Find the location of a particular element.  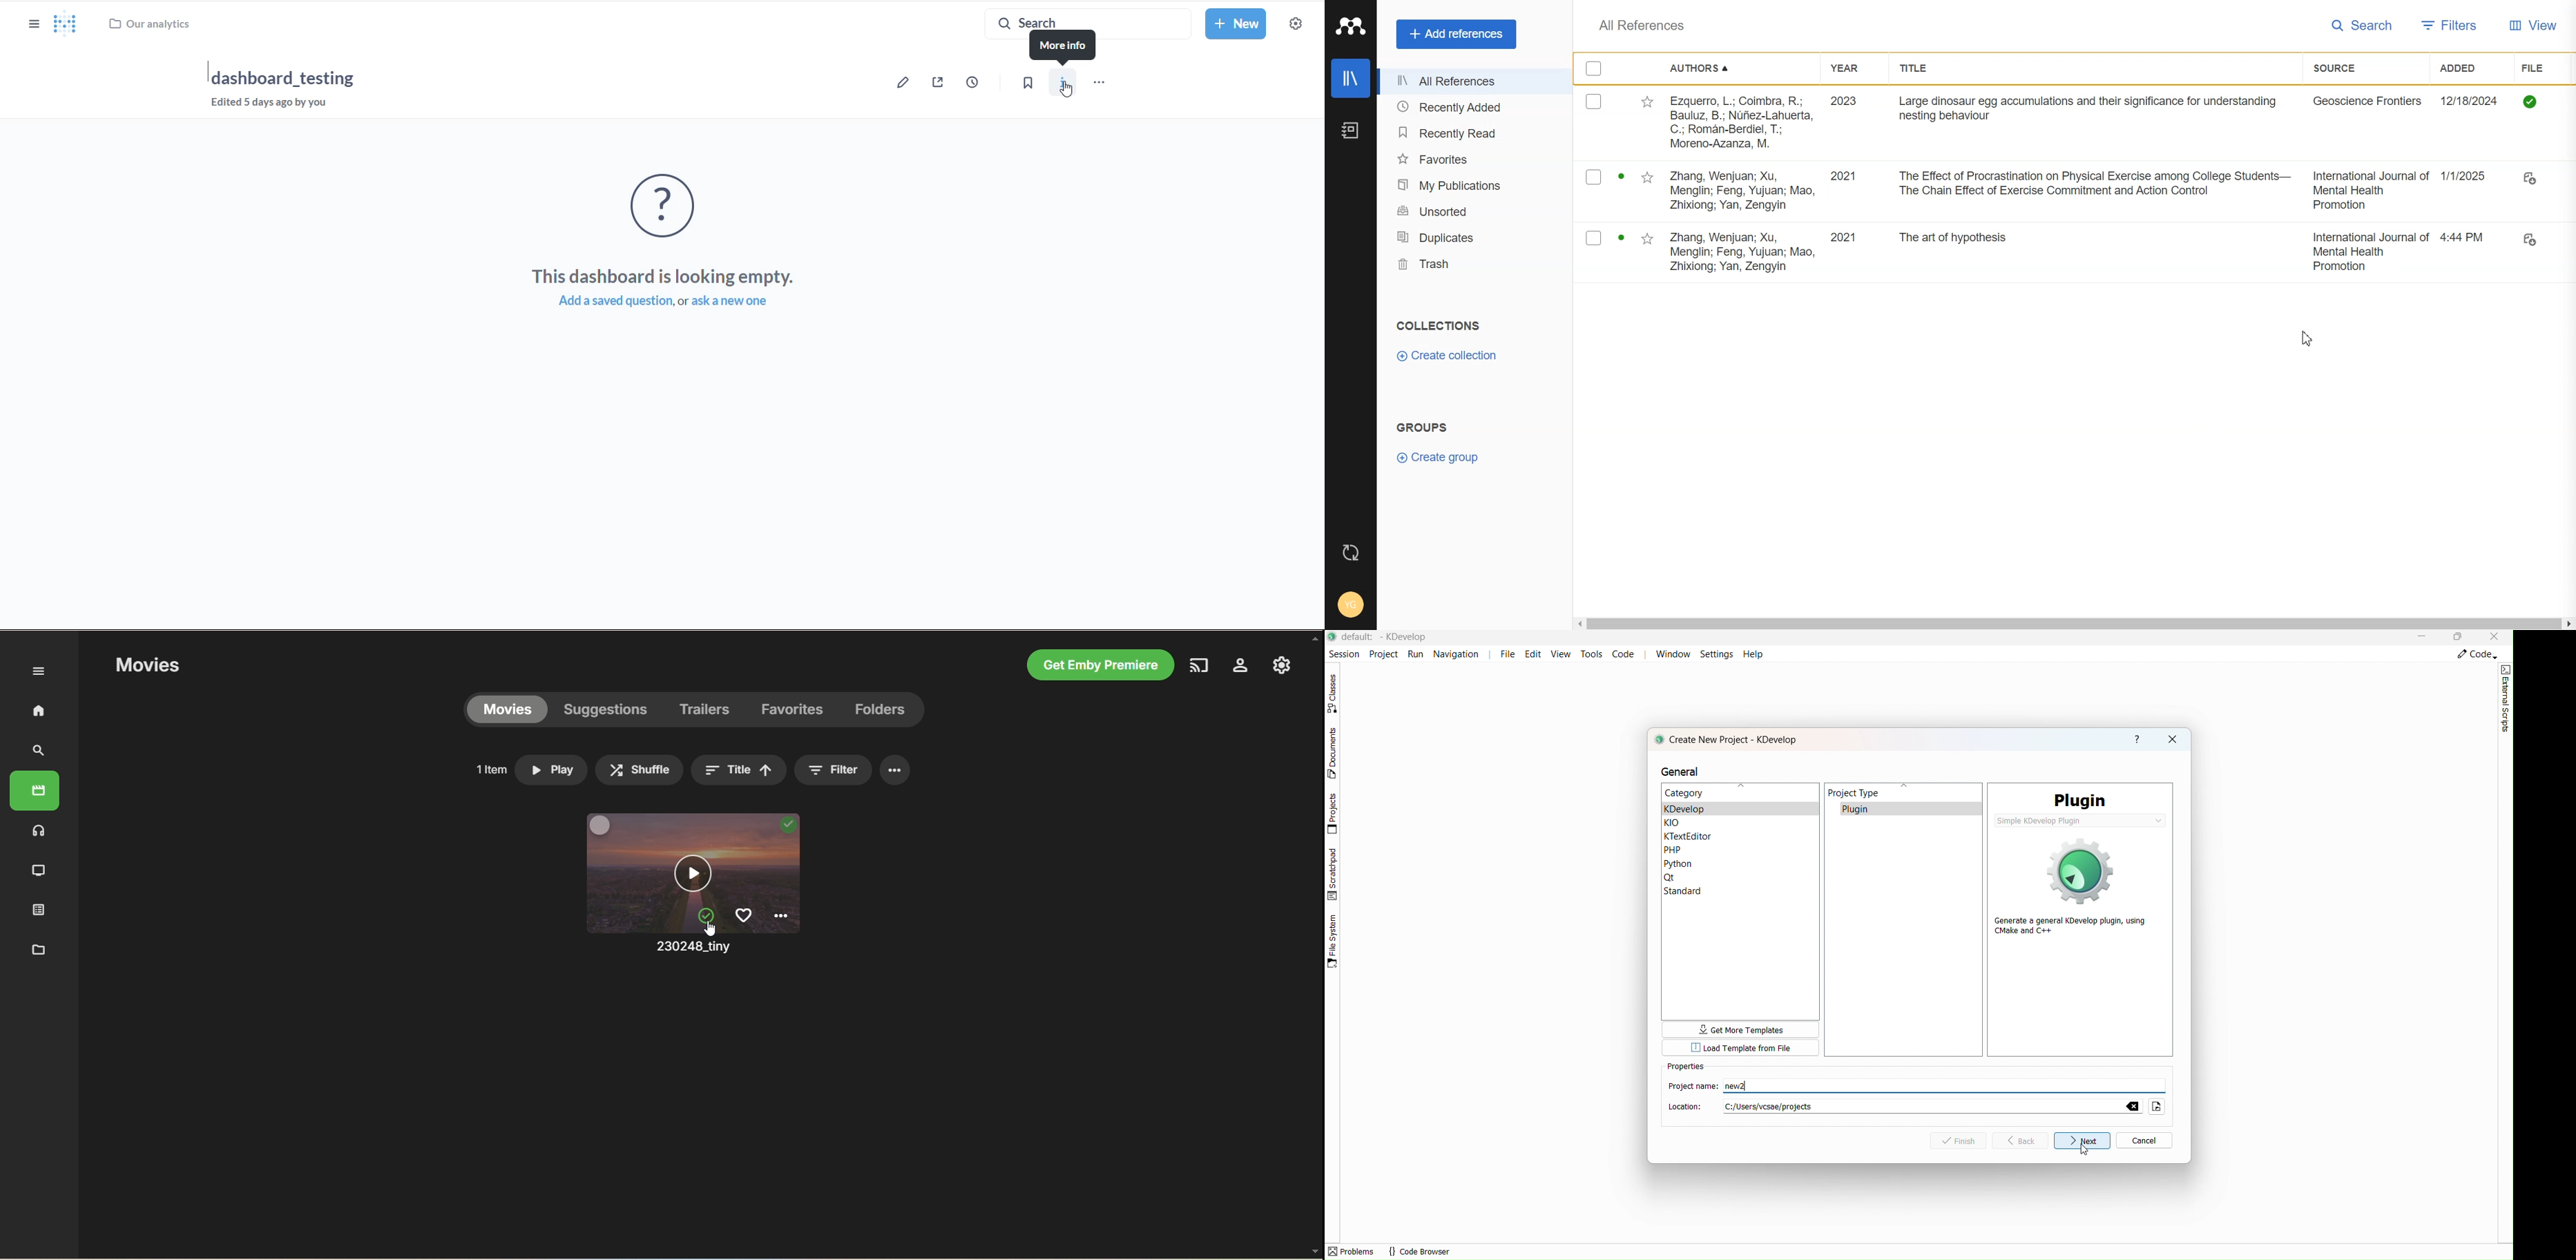

2021 is located at coordinates (1844, 238).